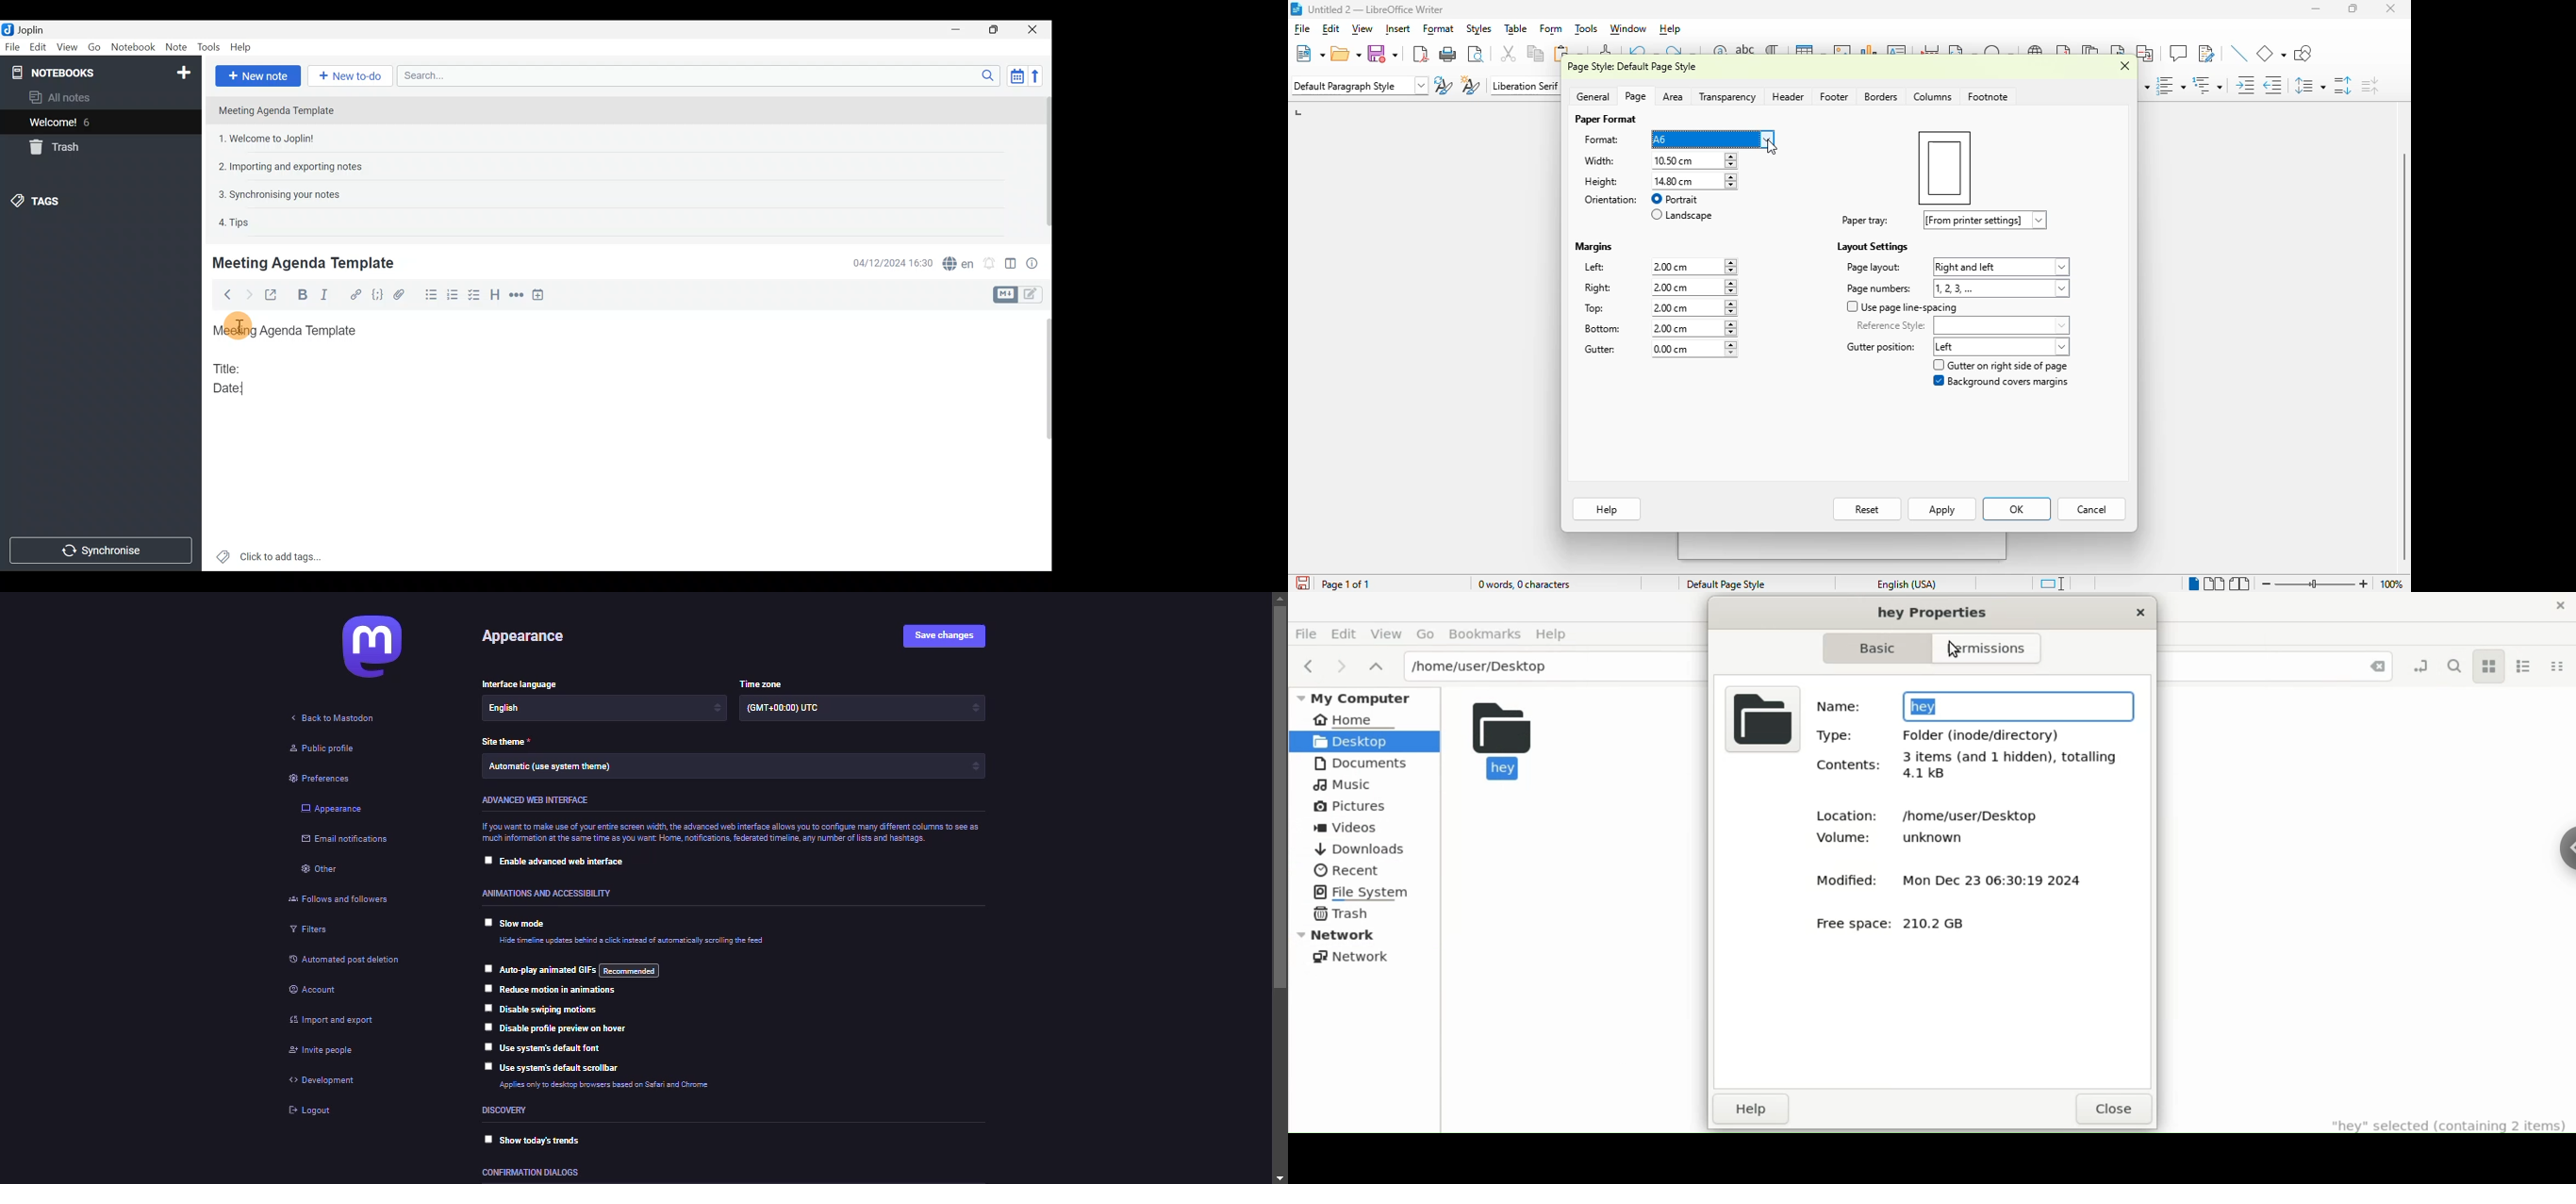 Image resolution: width=2576 pixels, height=1204 pixels. What do you see at coordinates (1346, 585) in the screenshot?
I see `page 1 of 1` at bounding box center [1346, 585].